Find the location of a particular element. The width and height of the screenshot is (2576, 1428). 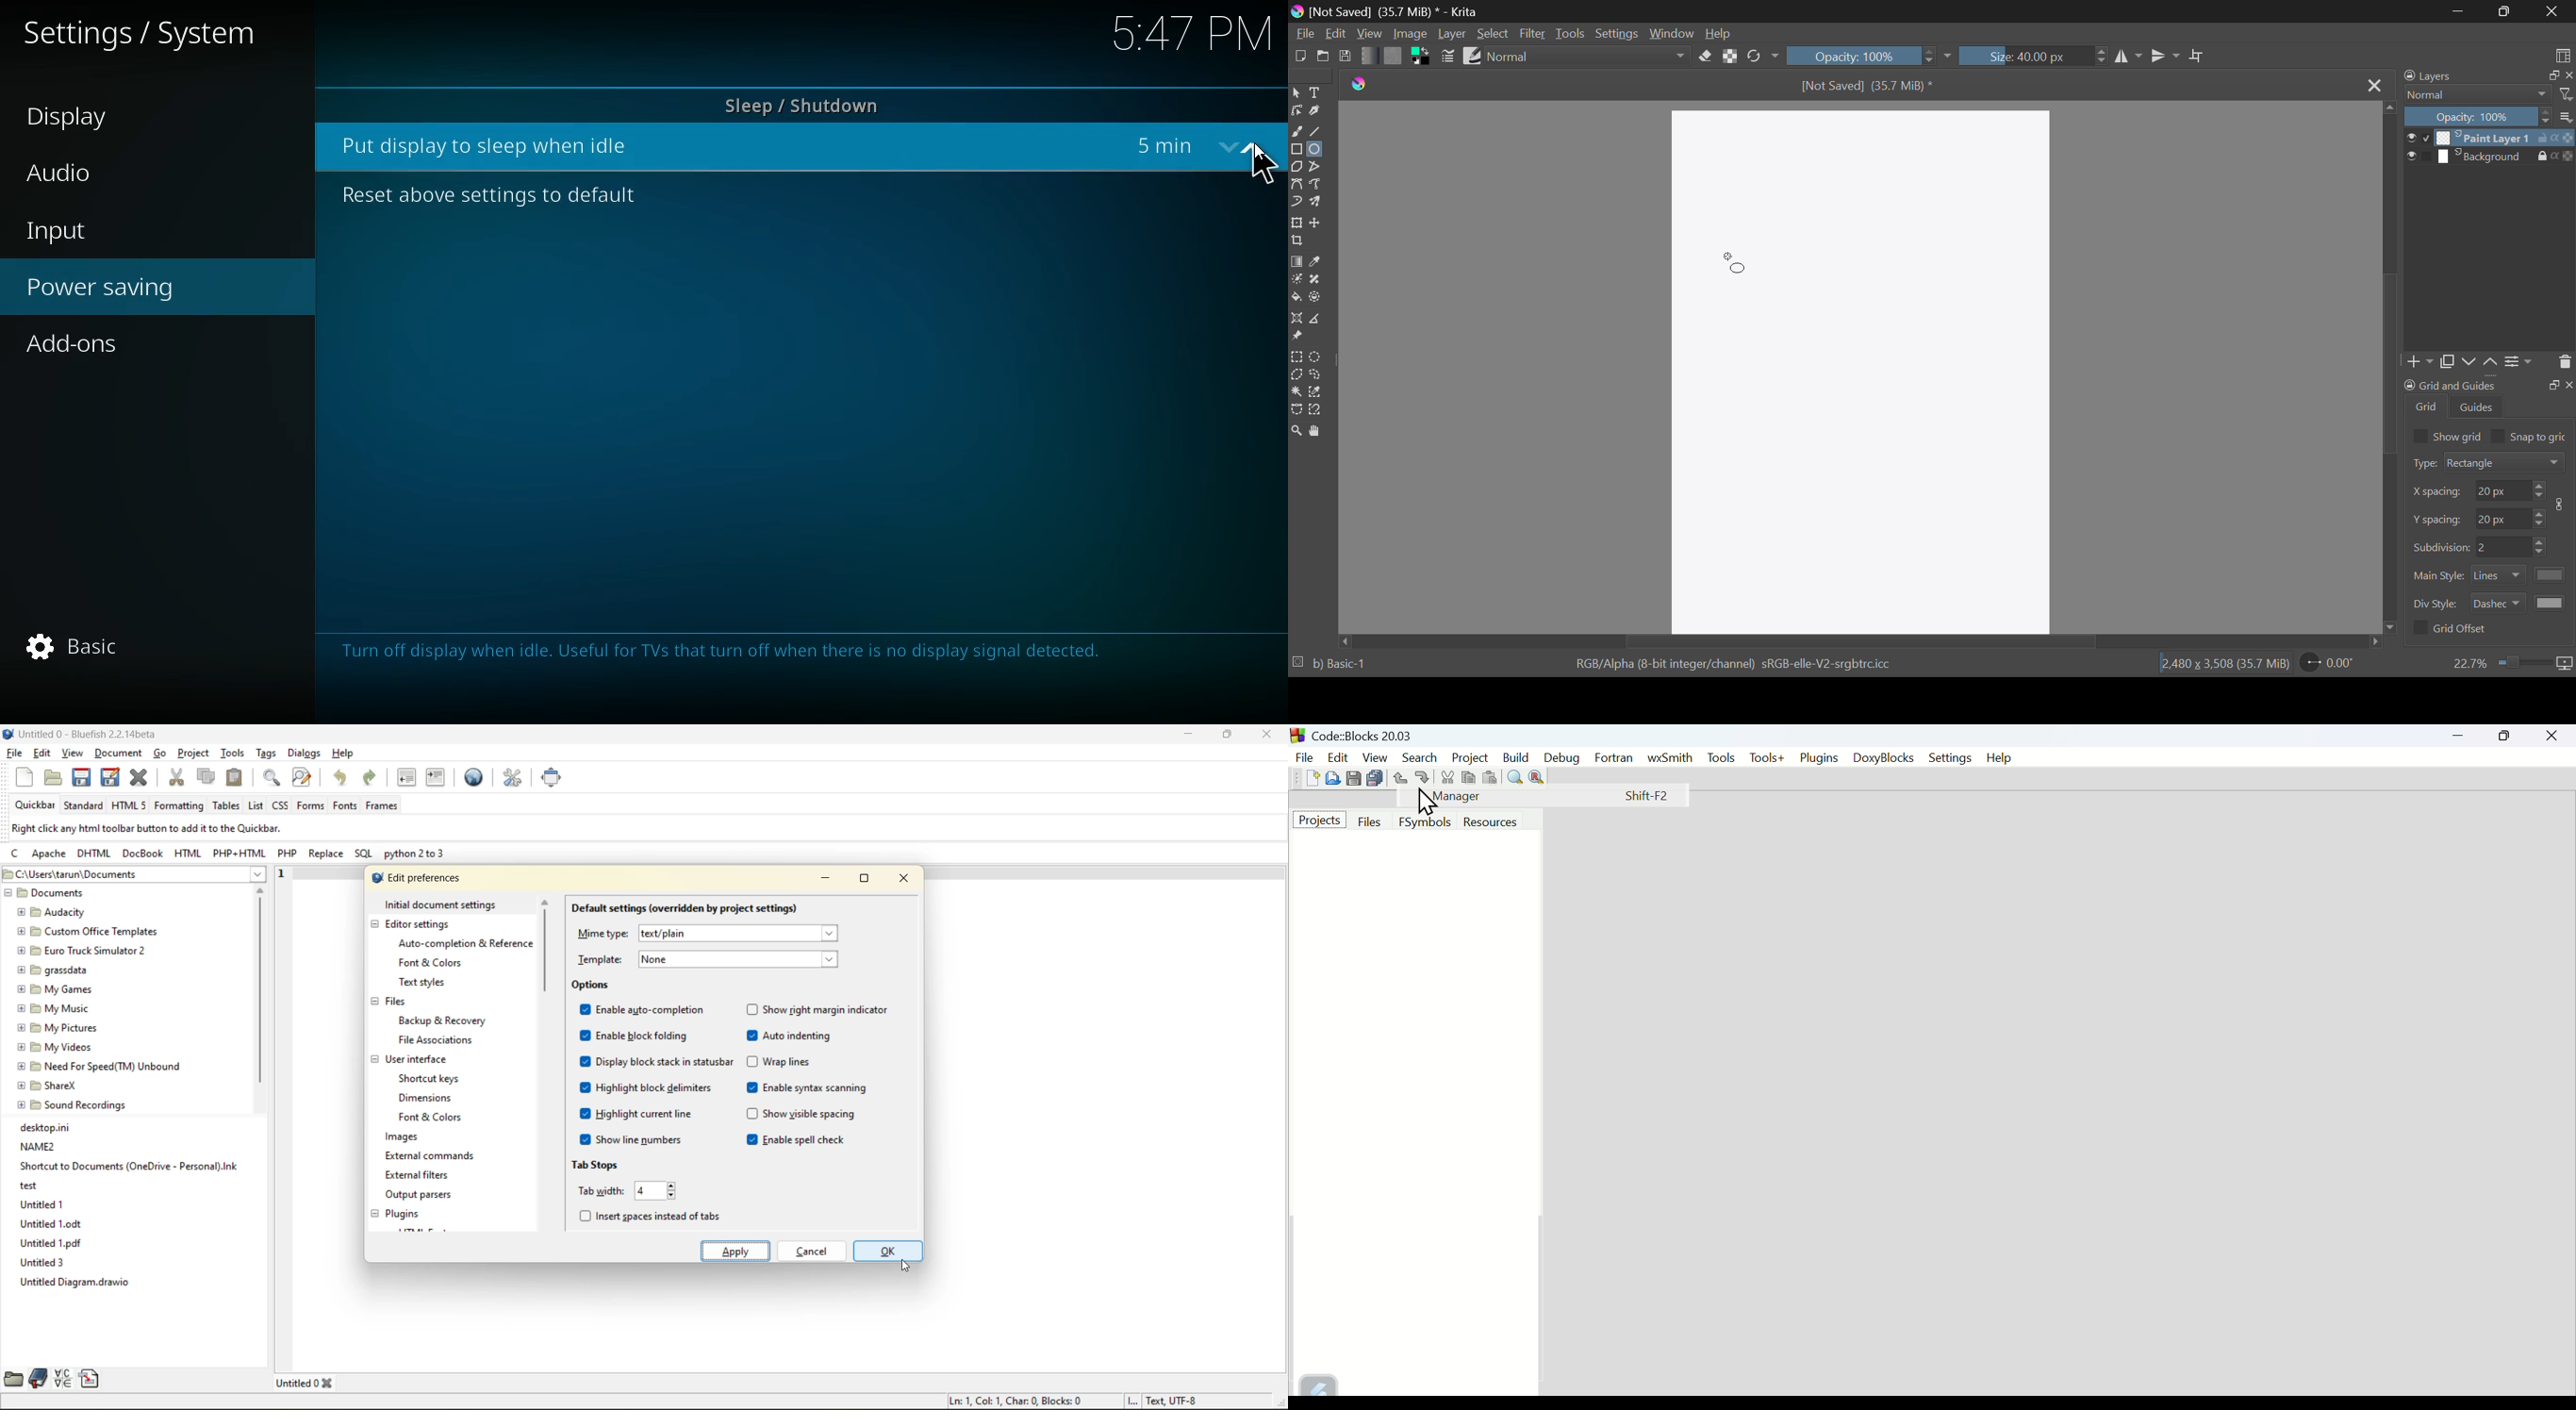

initial document settings is located at coordinates (442, 904).